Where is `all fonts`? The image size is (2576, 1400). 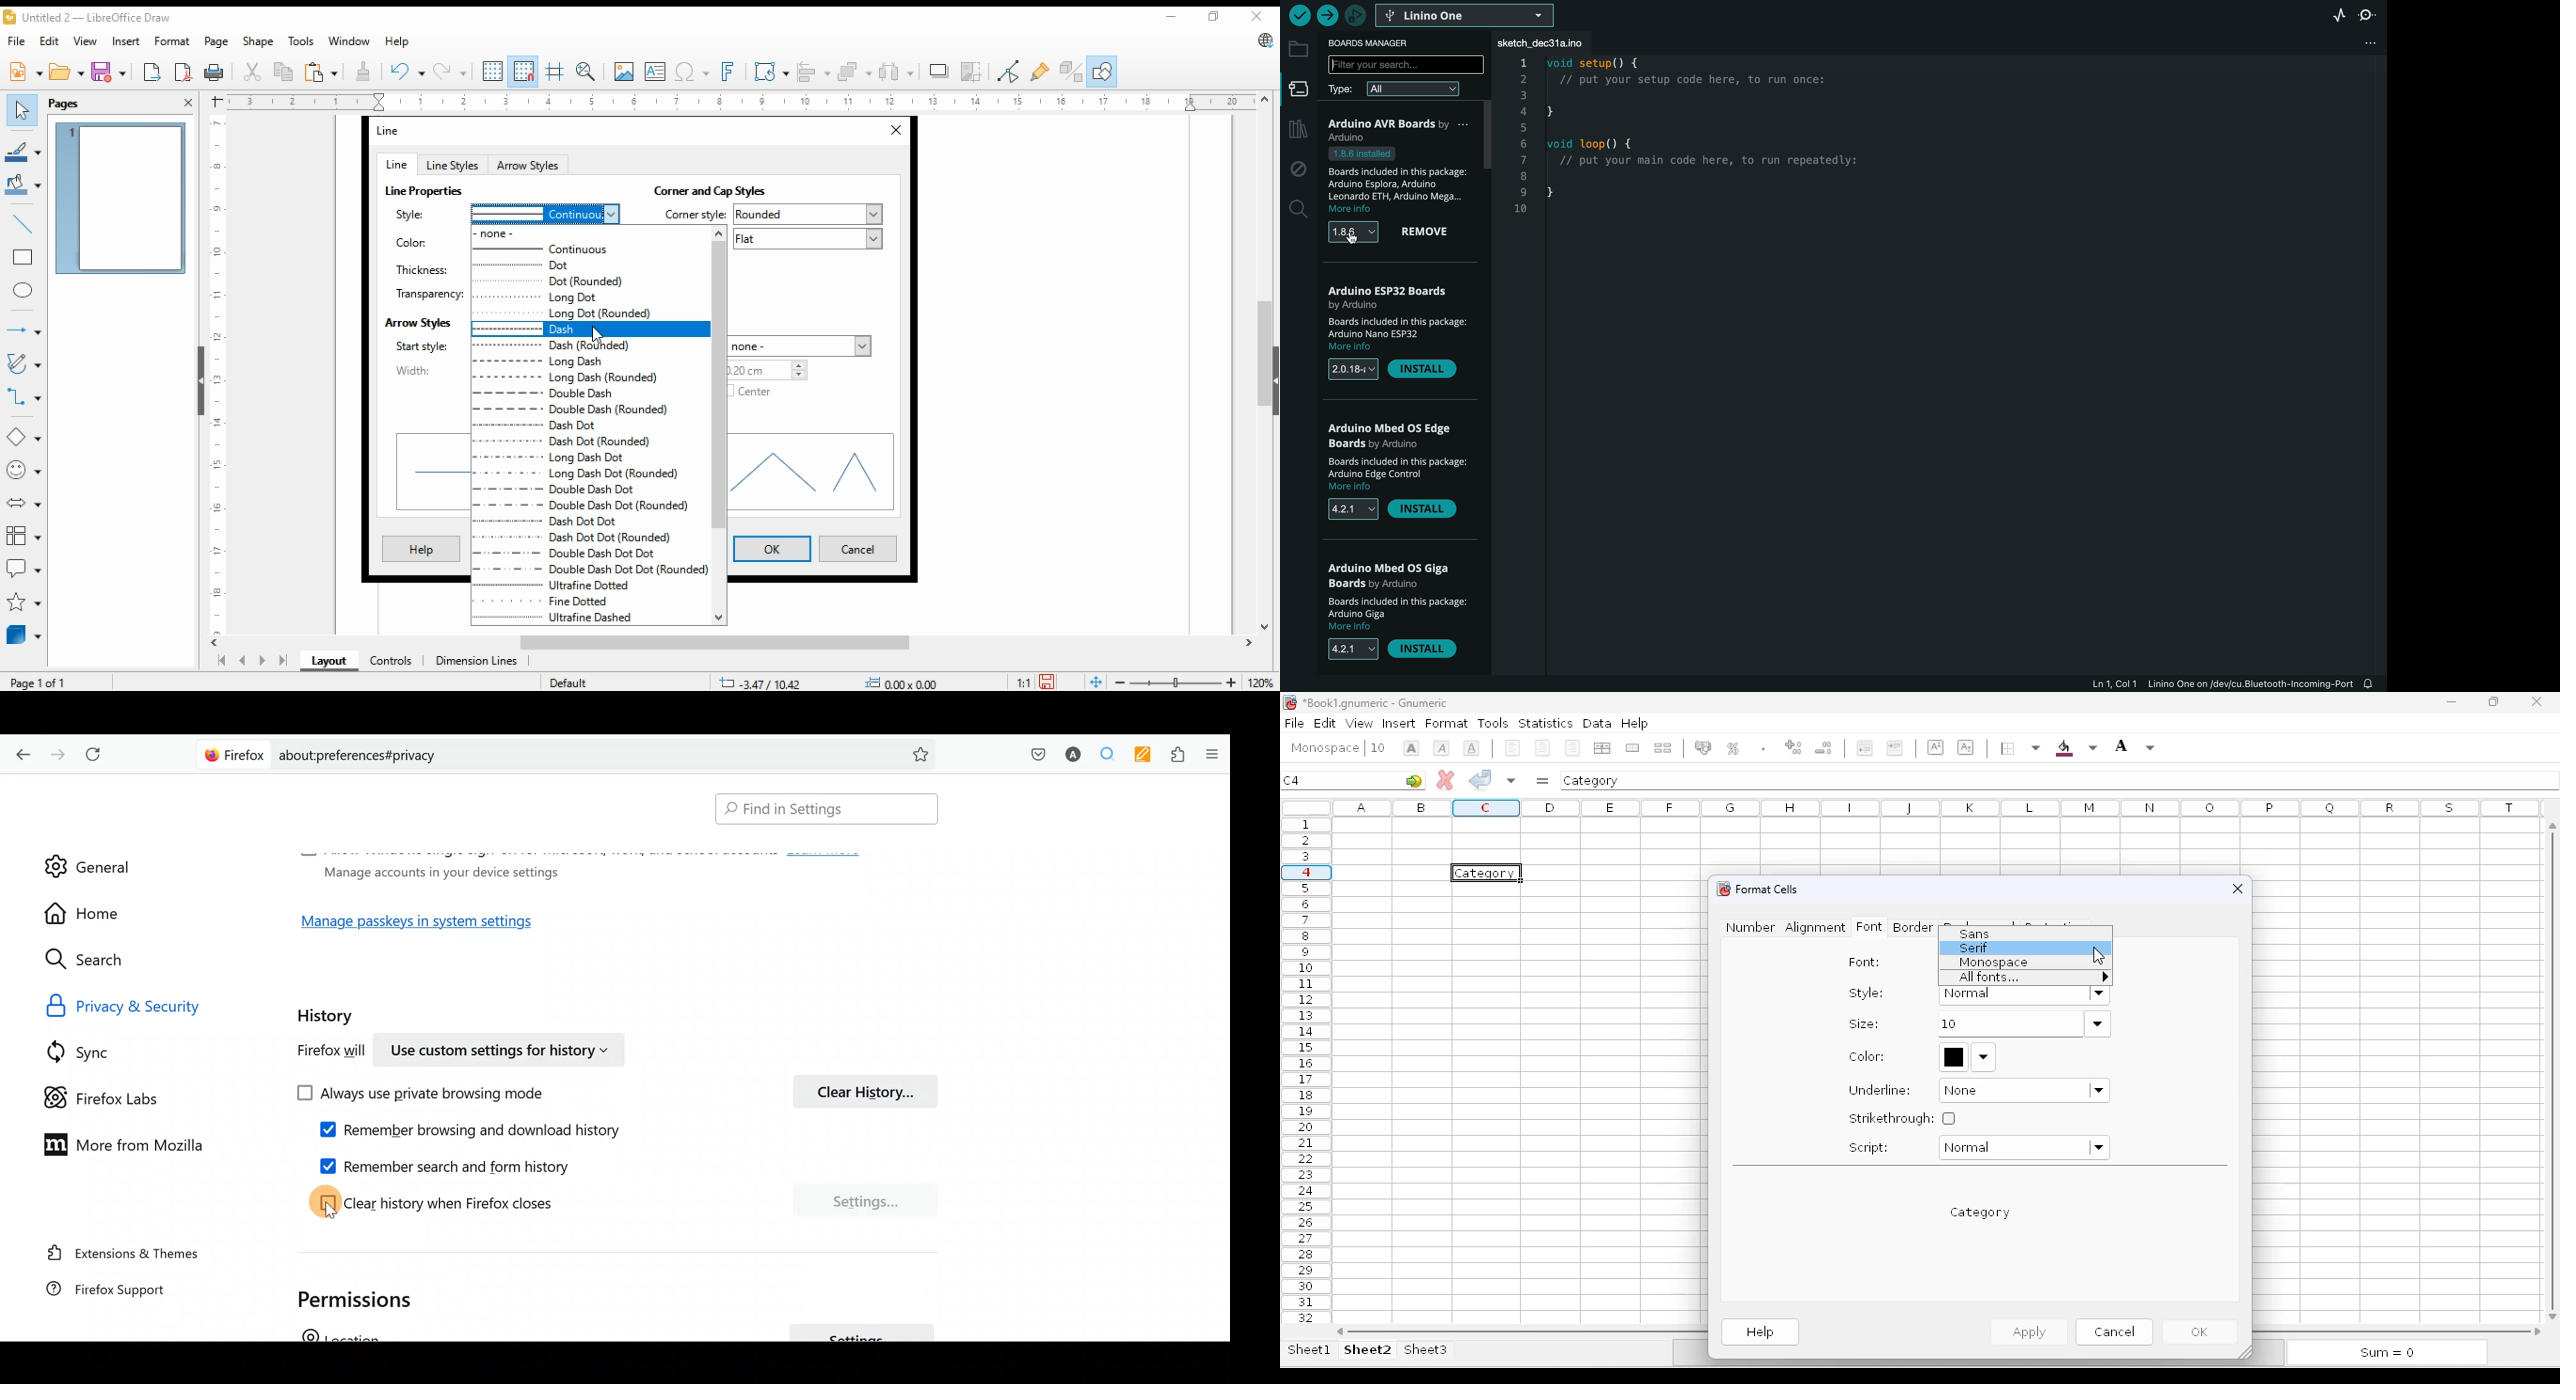
all fonts is located at coordinates (2031, 978).